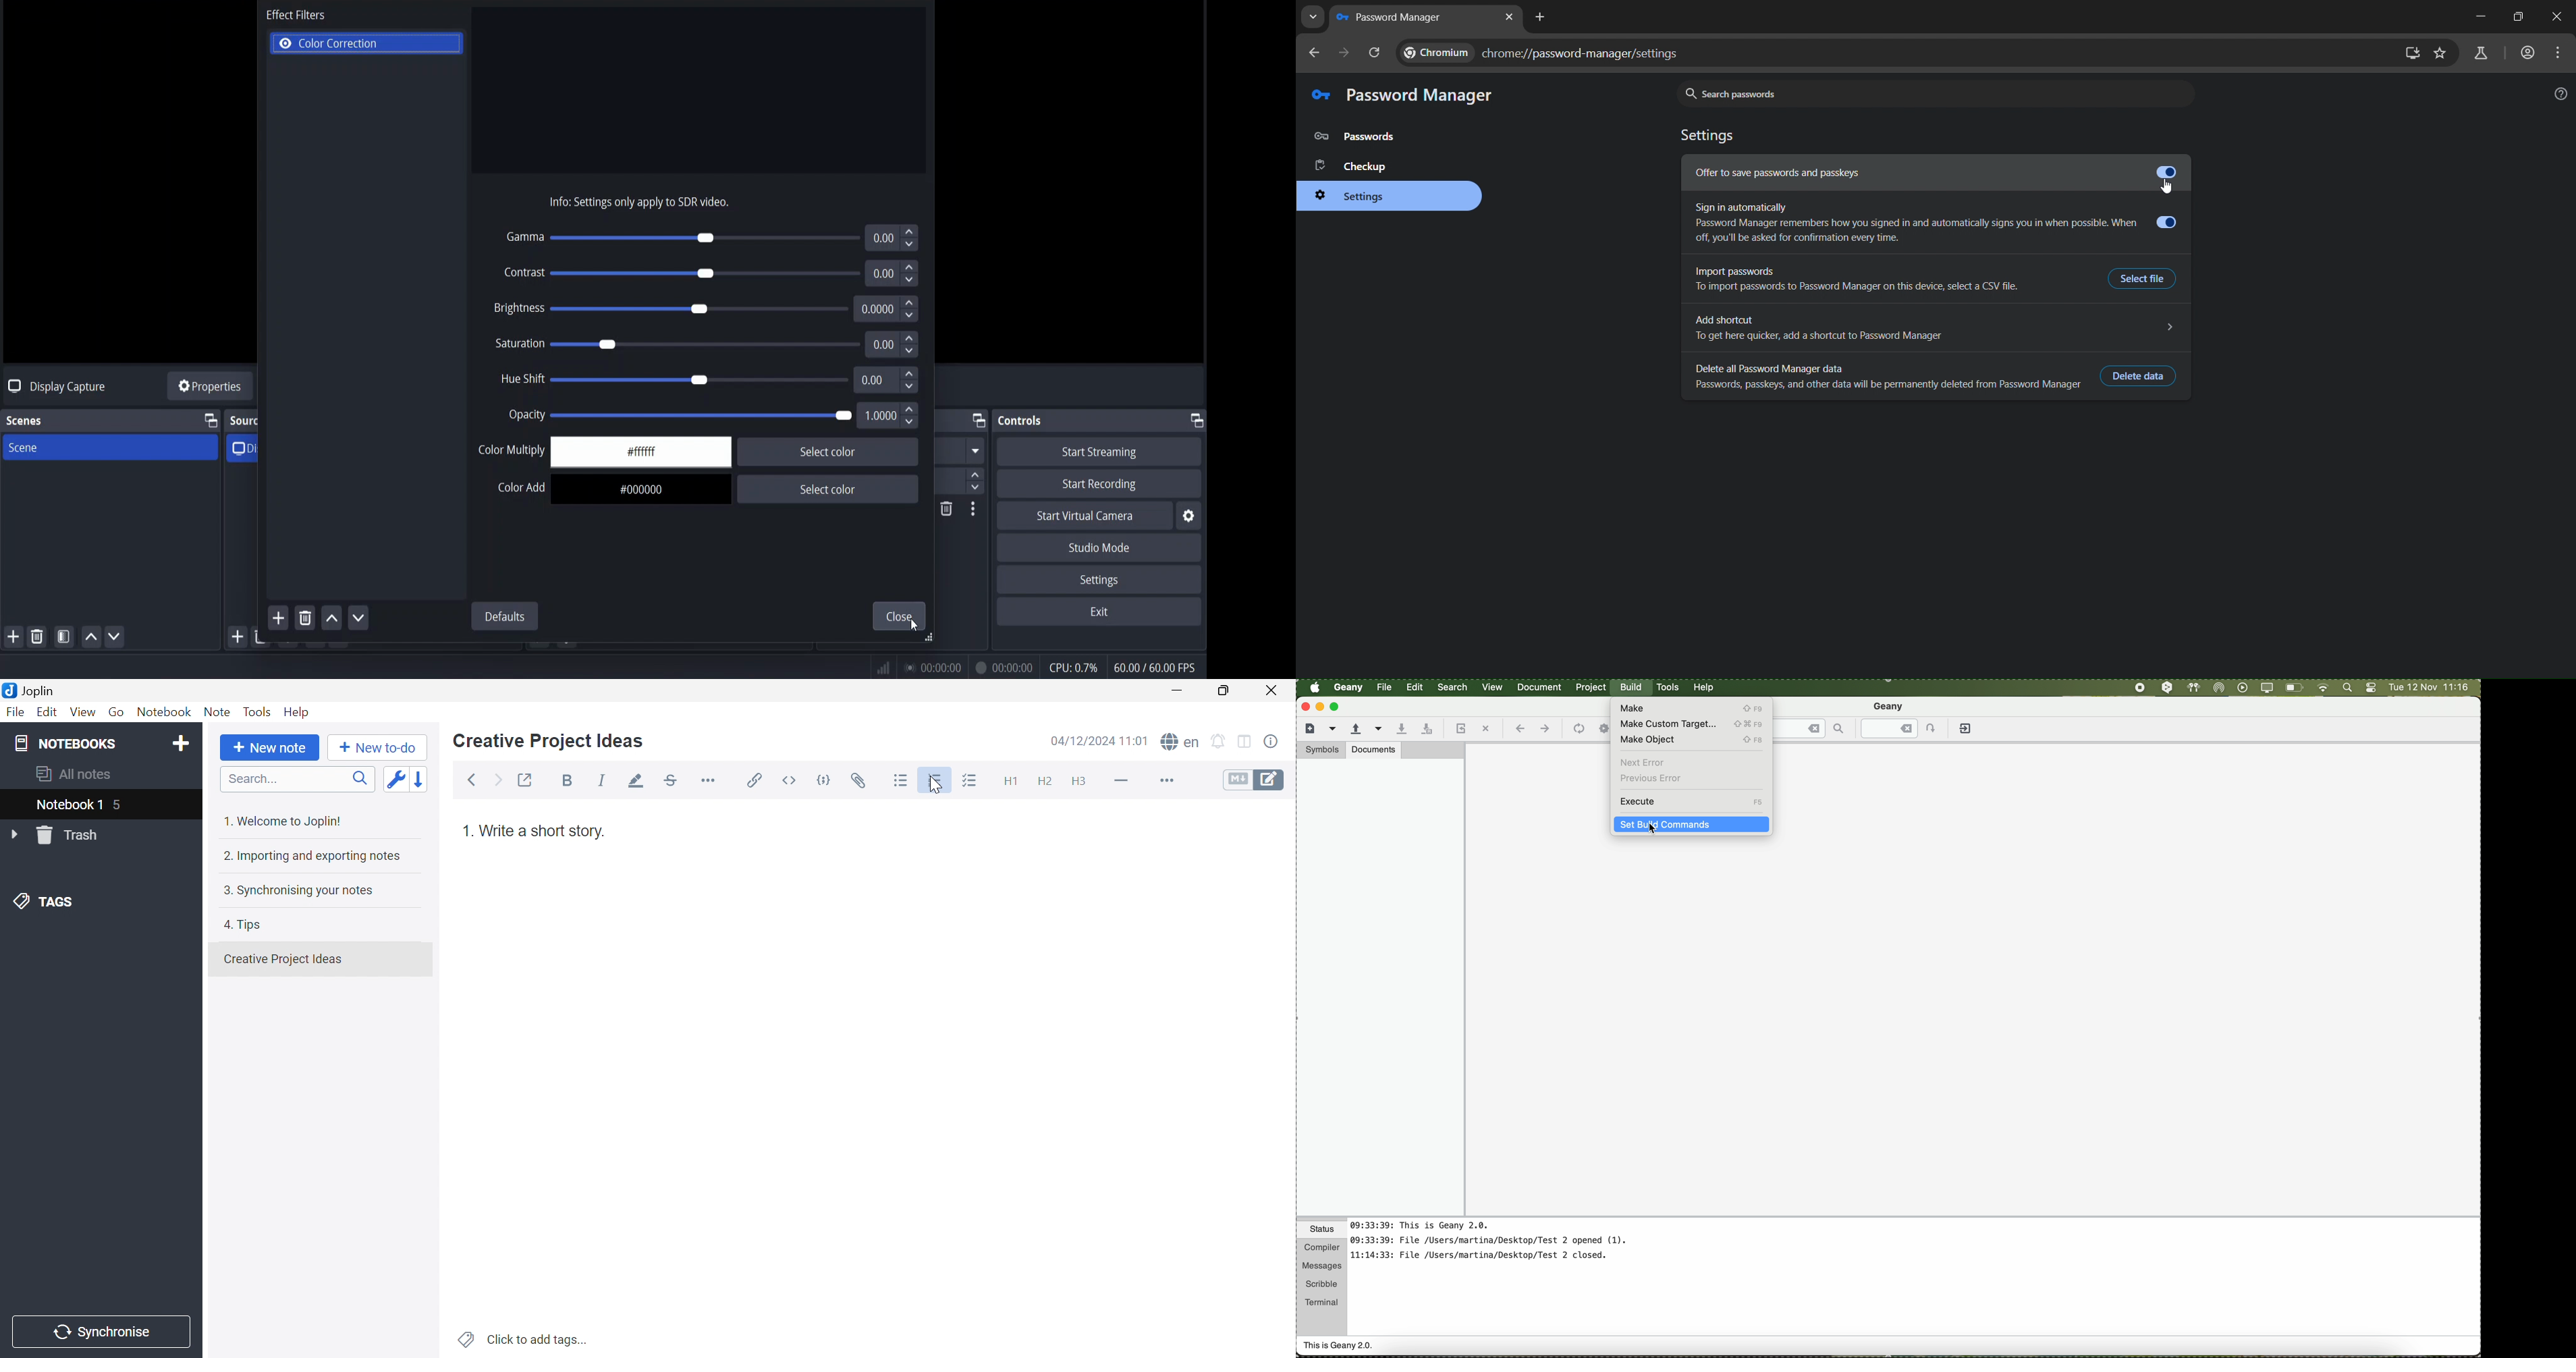 The width and height of the screenshot is (2576, 1372). Describe the element at coordinates (118, 711) in the screenshot. I see `Go` at that location.